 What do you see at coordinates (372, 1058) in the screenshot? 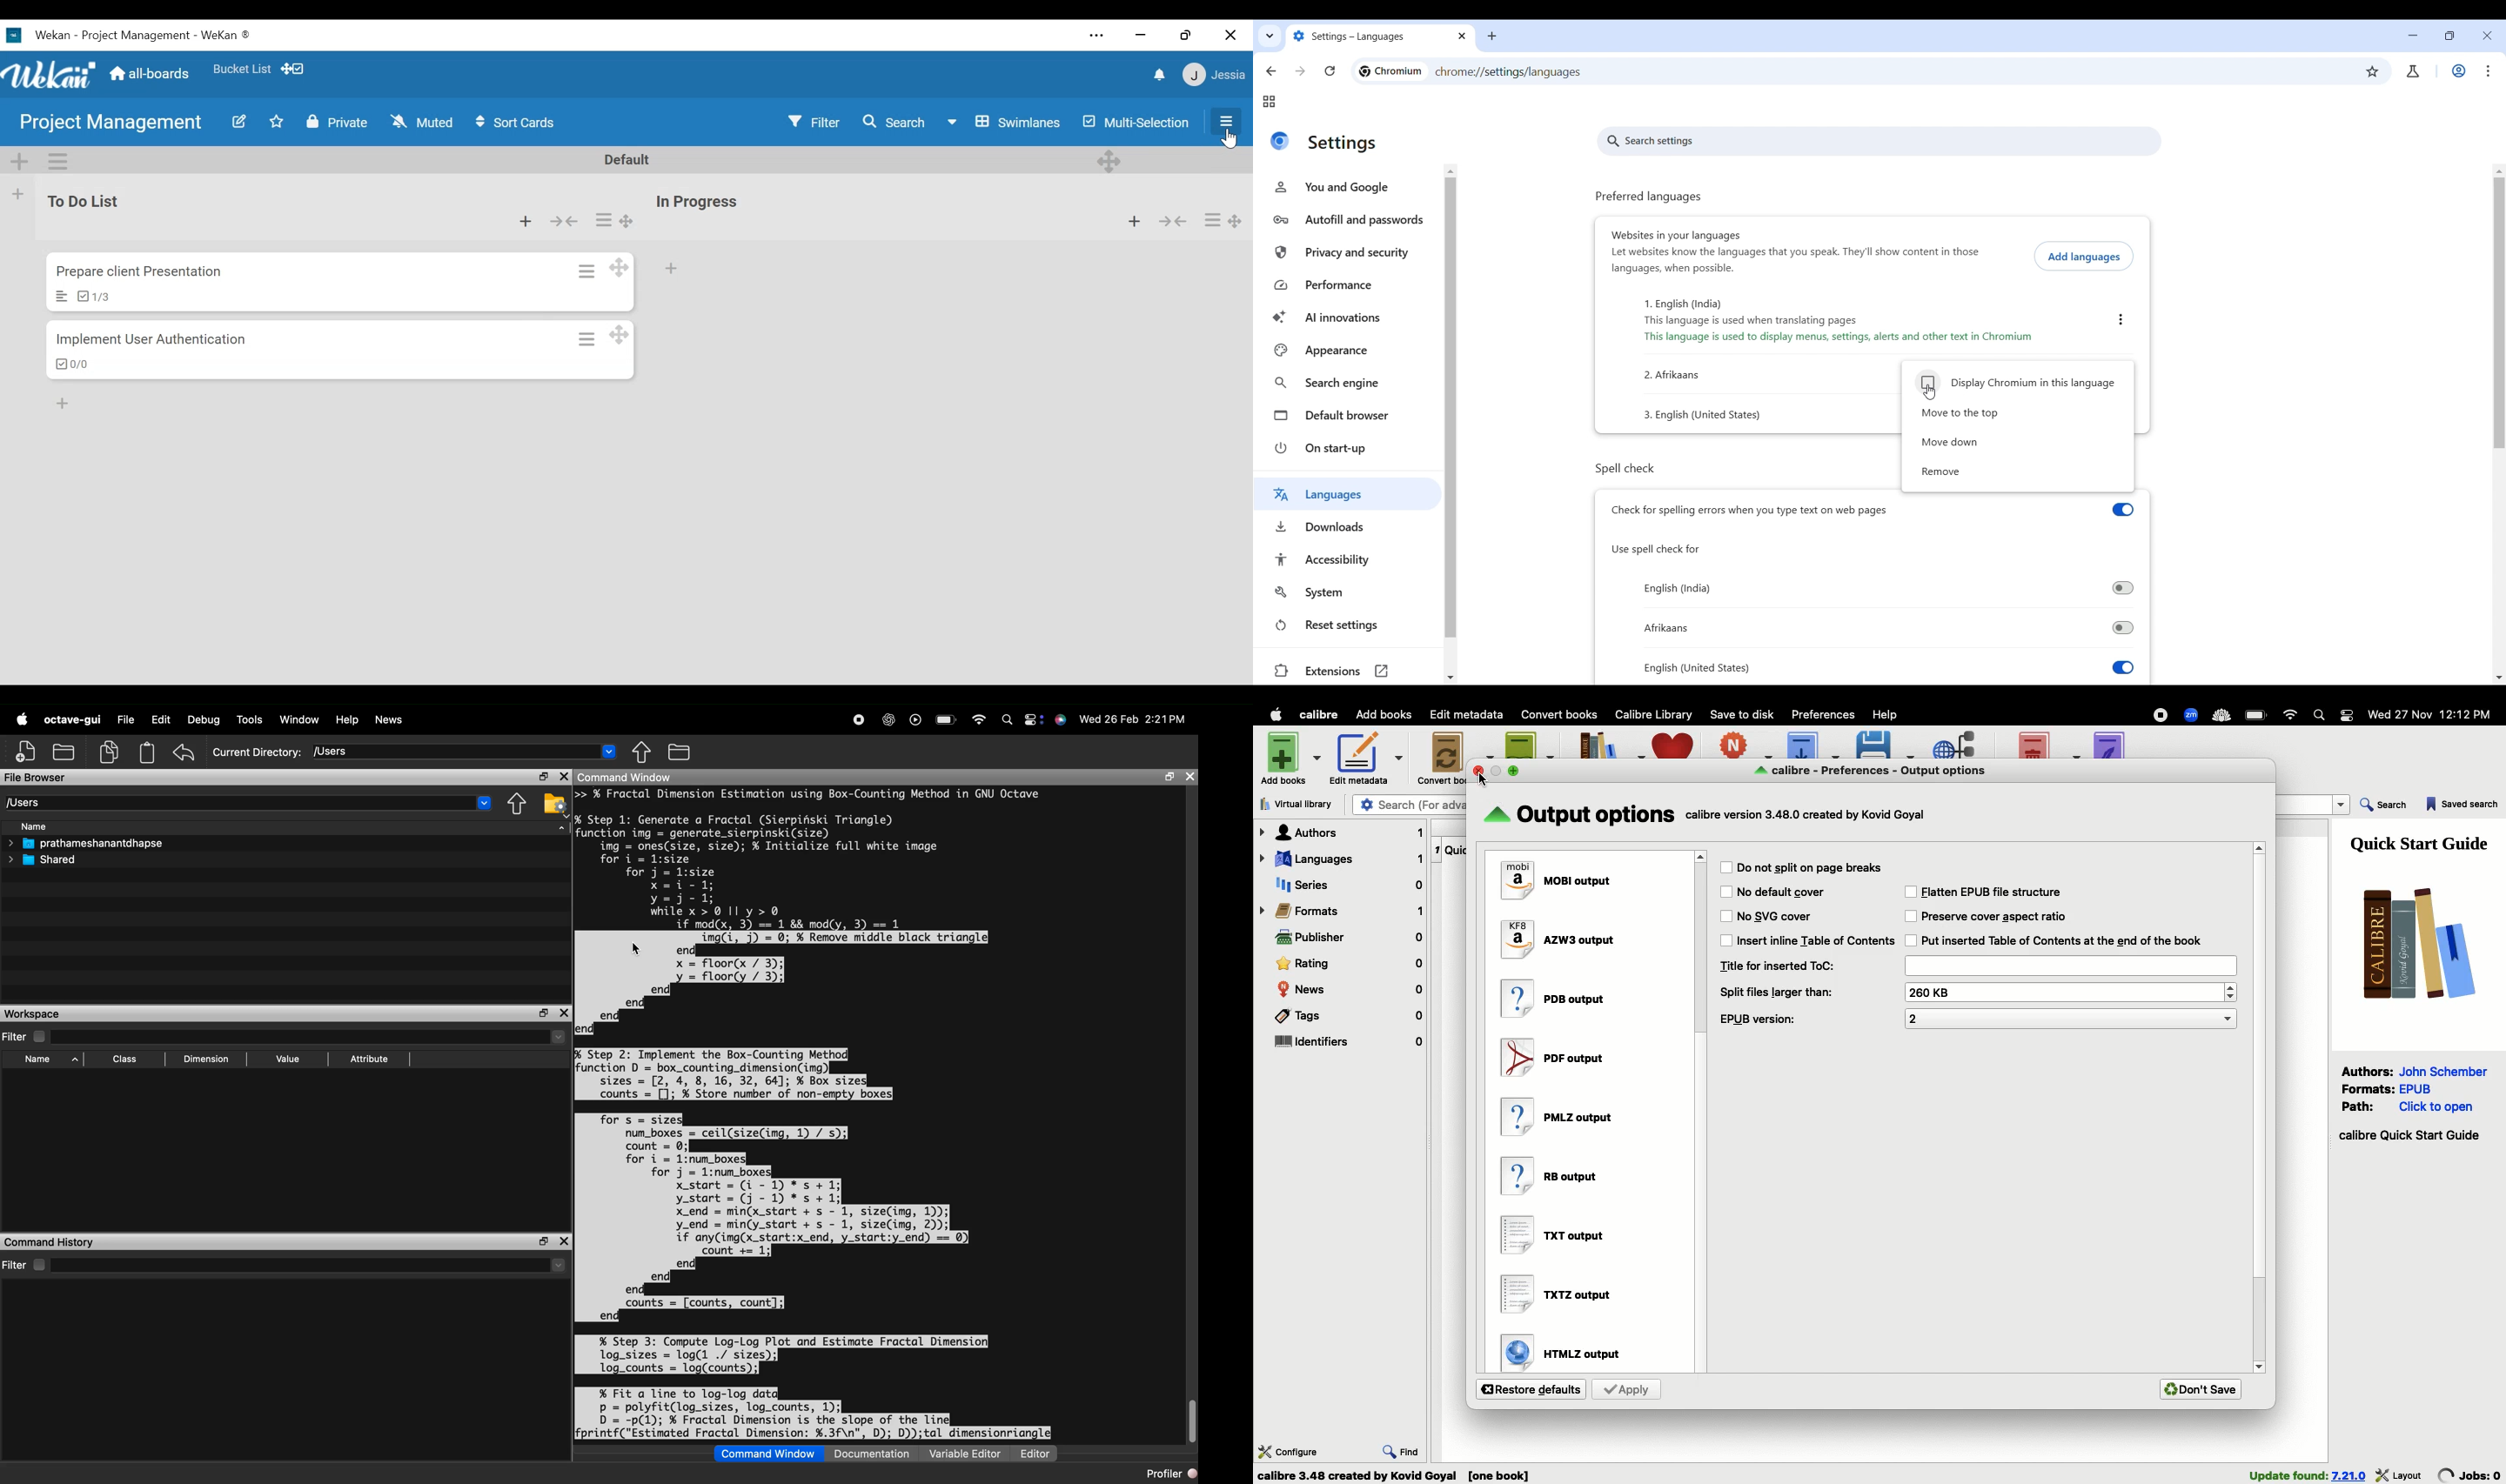
I see `Attribute` at bounding box center [372, 1058].